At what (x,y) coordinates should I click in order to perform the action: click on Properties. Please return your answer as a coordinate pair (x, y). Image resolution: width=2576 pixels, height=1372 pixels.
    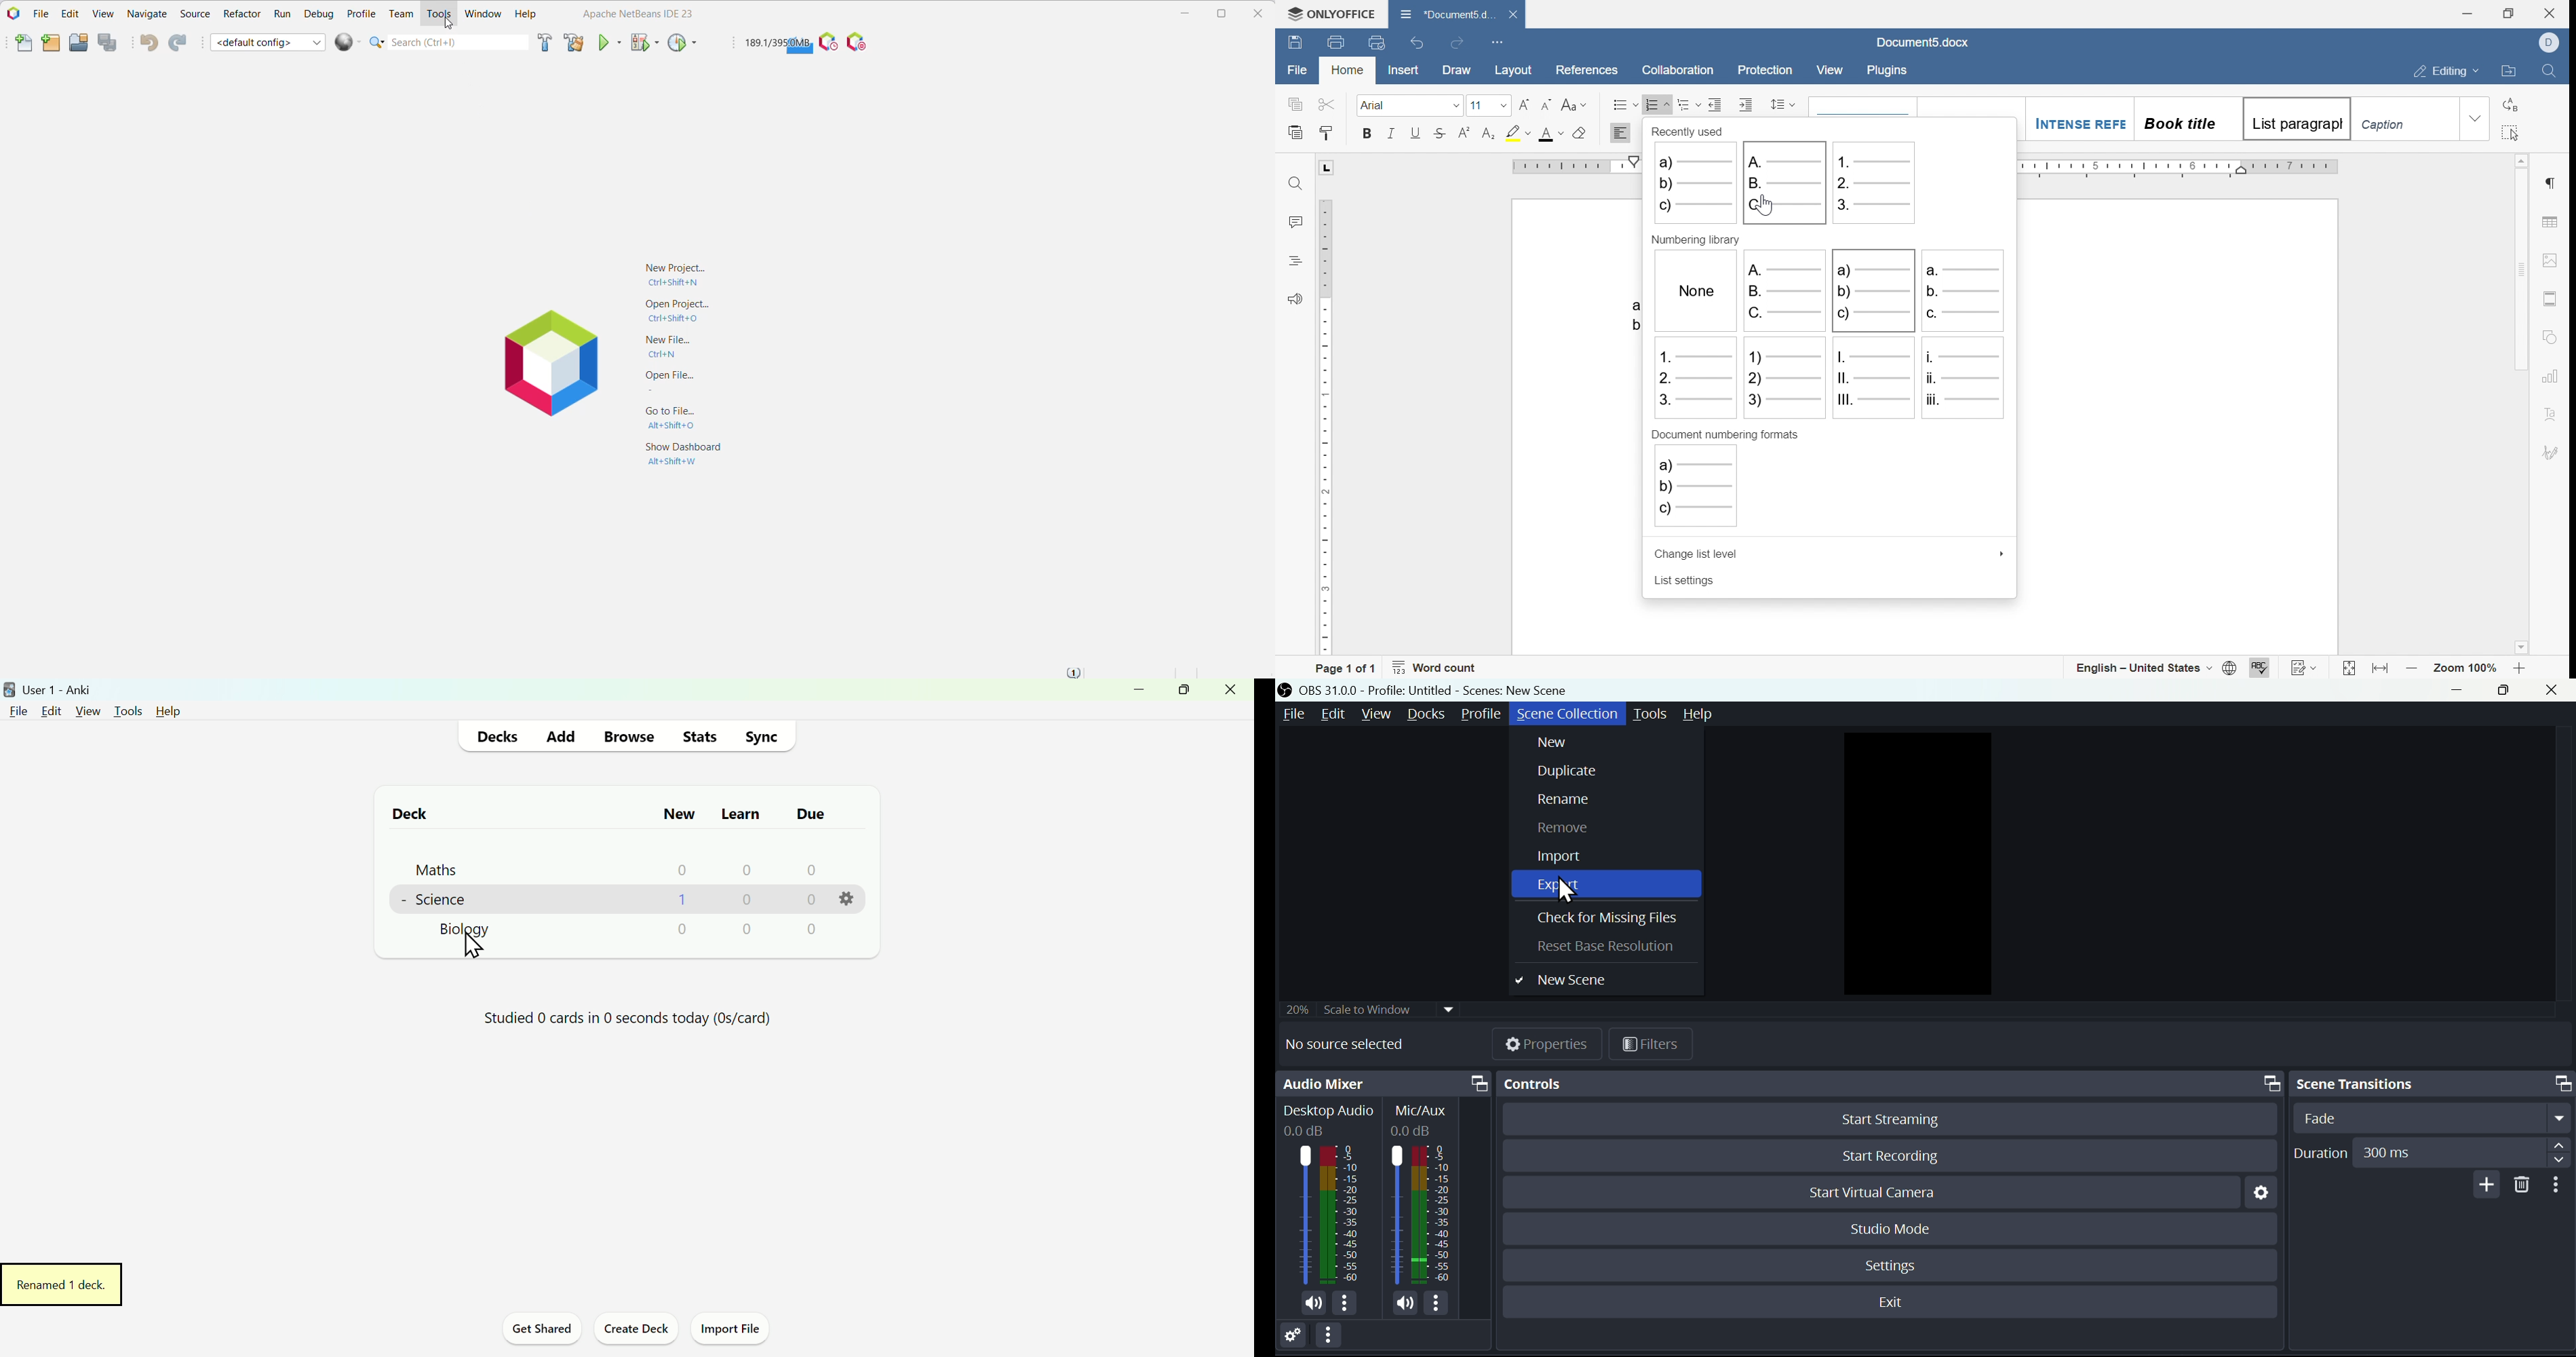
    Looking at the image, I should click on (1550, 1043).